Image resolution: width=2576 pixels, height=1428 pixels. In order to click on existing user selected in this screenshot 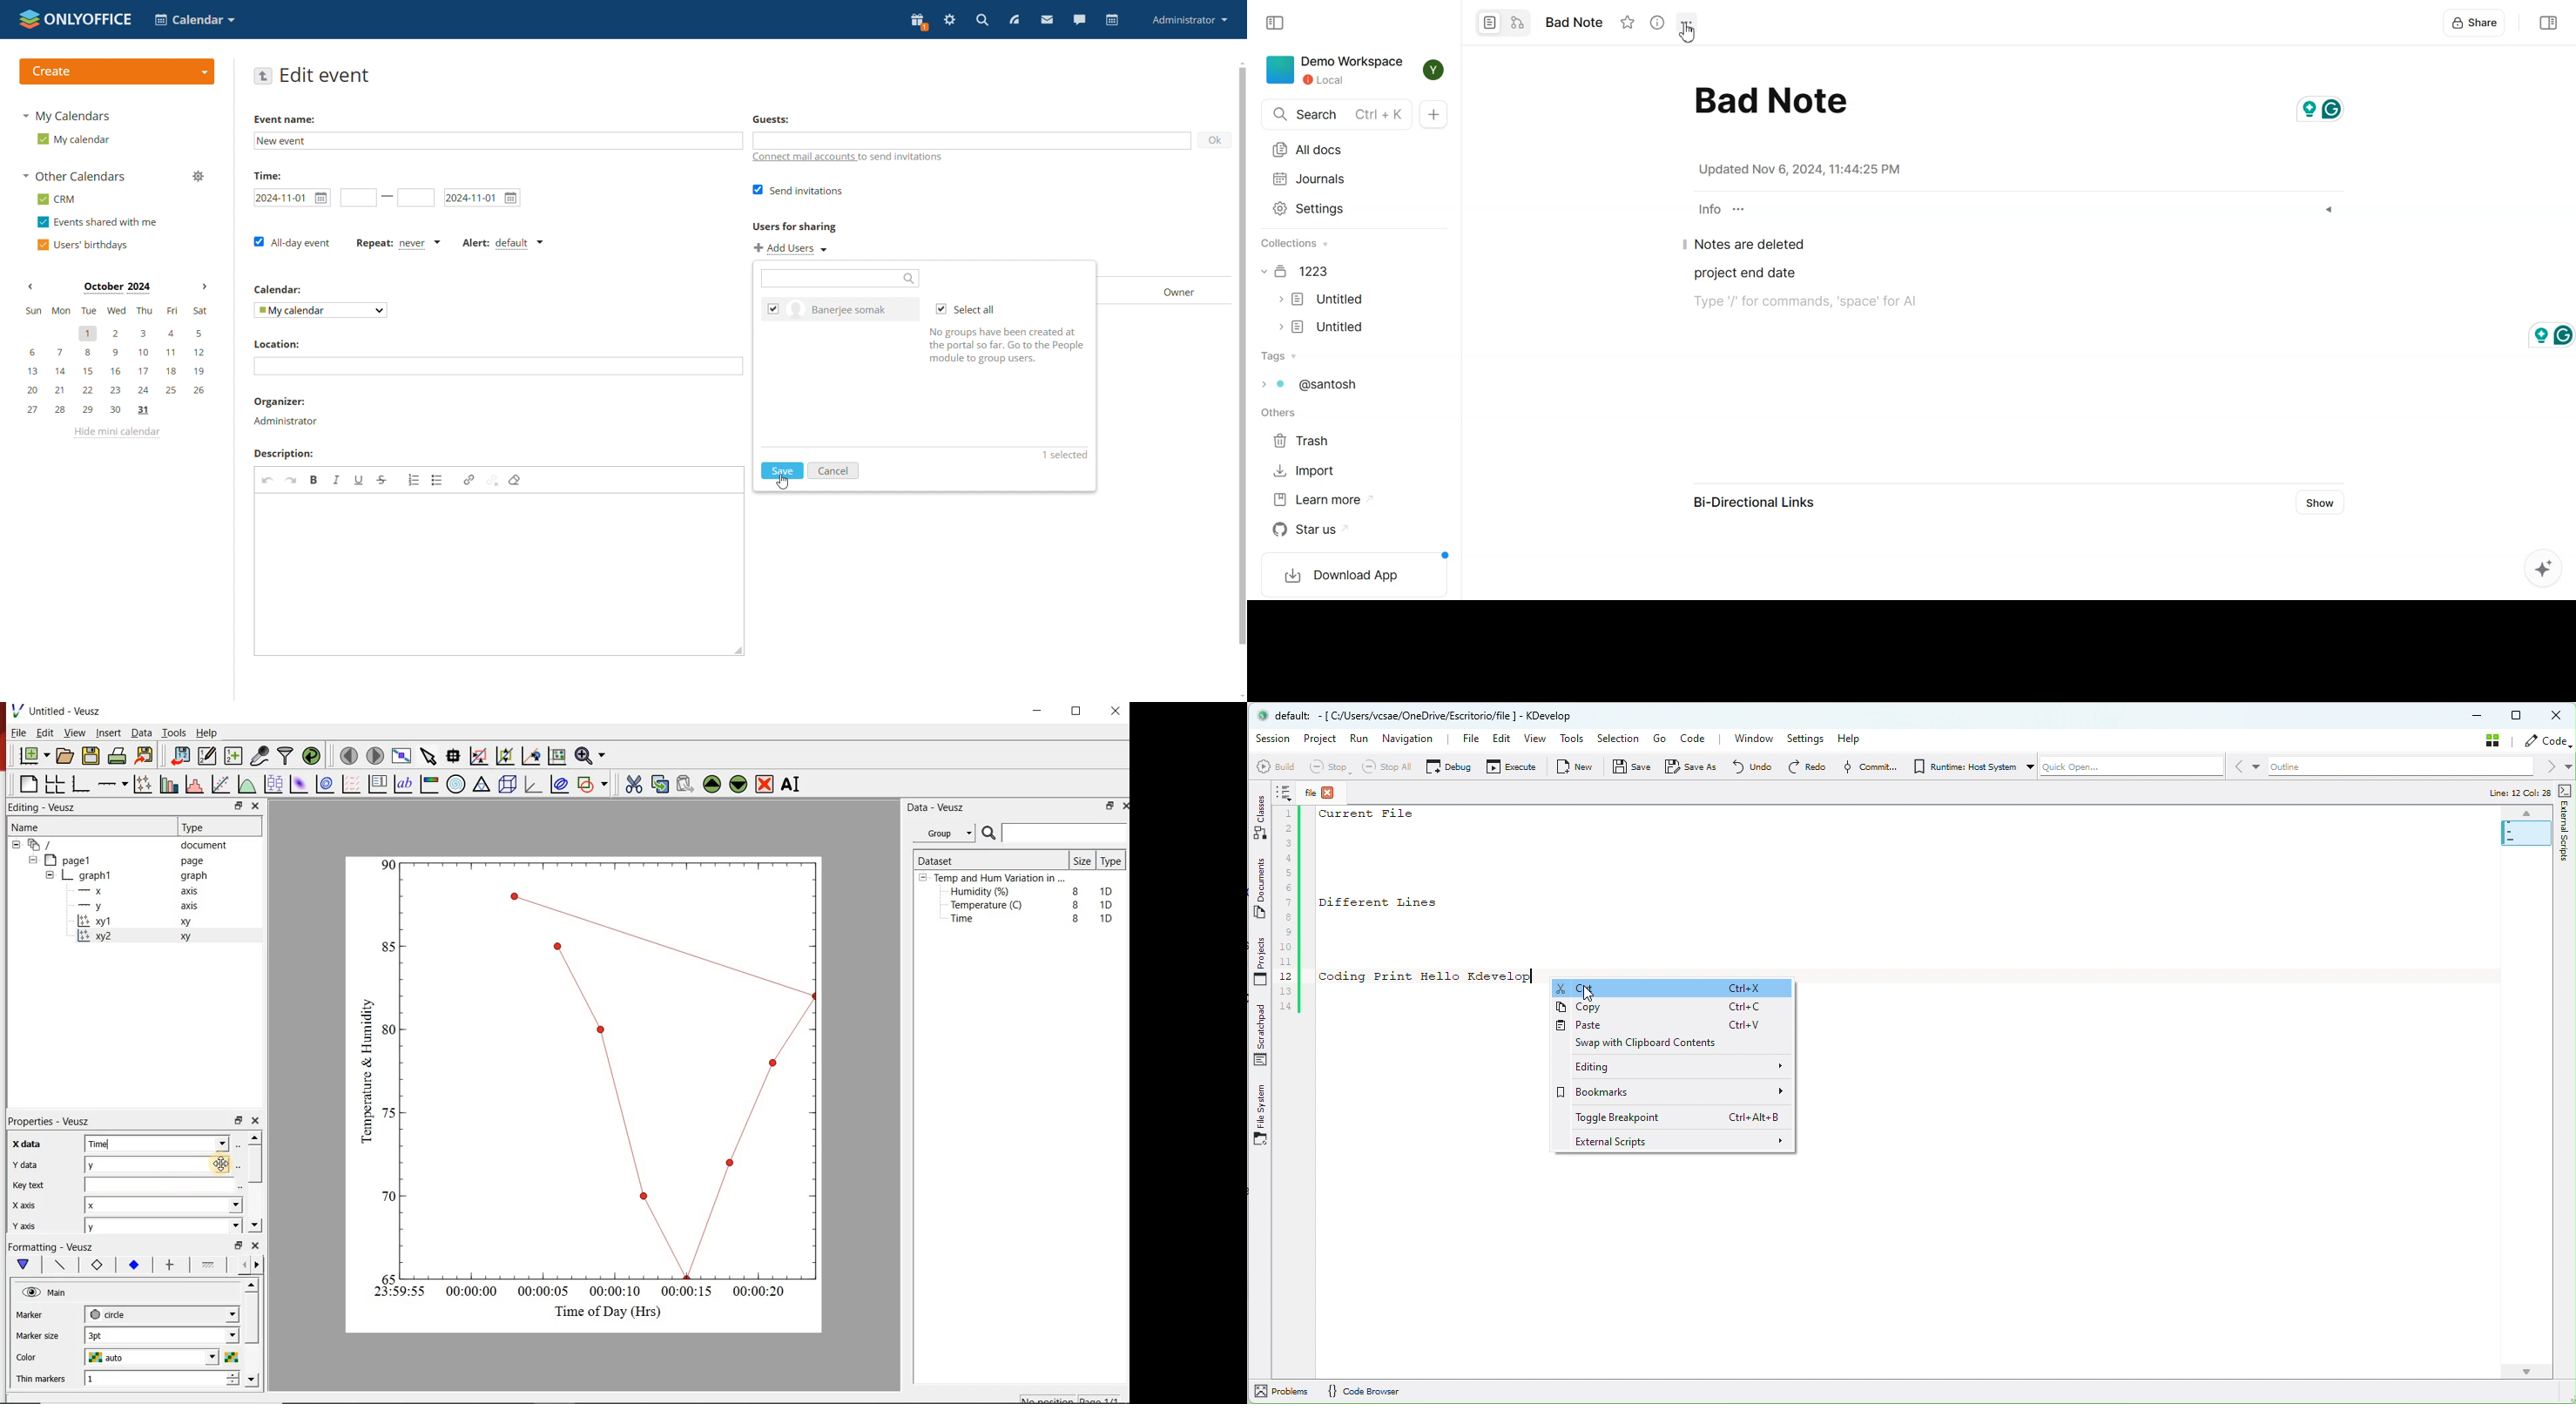, I will do `click(774, 309)`.